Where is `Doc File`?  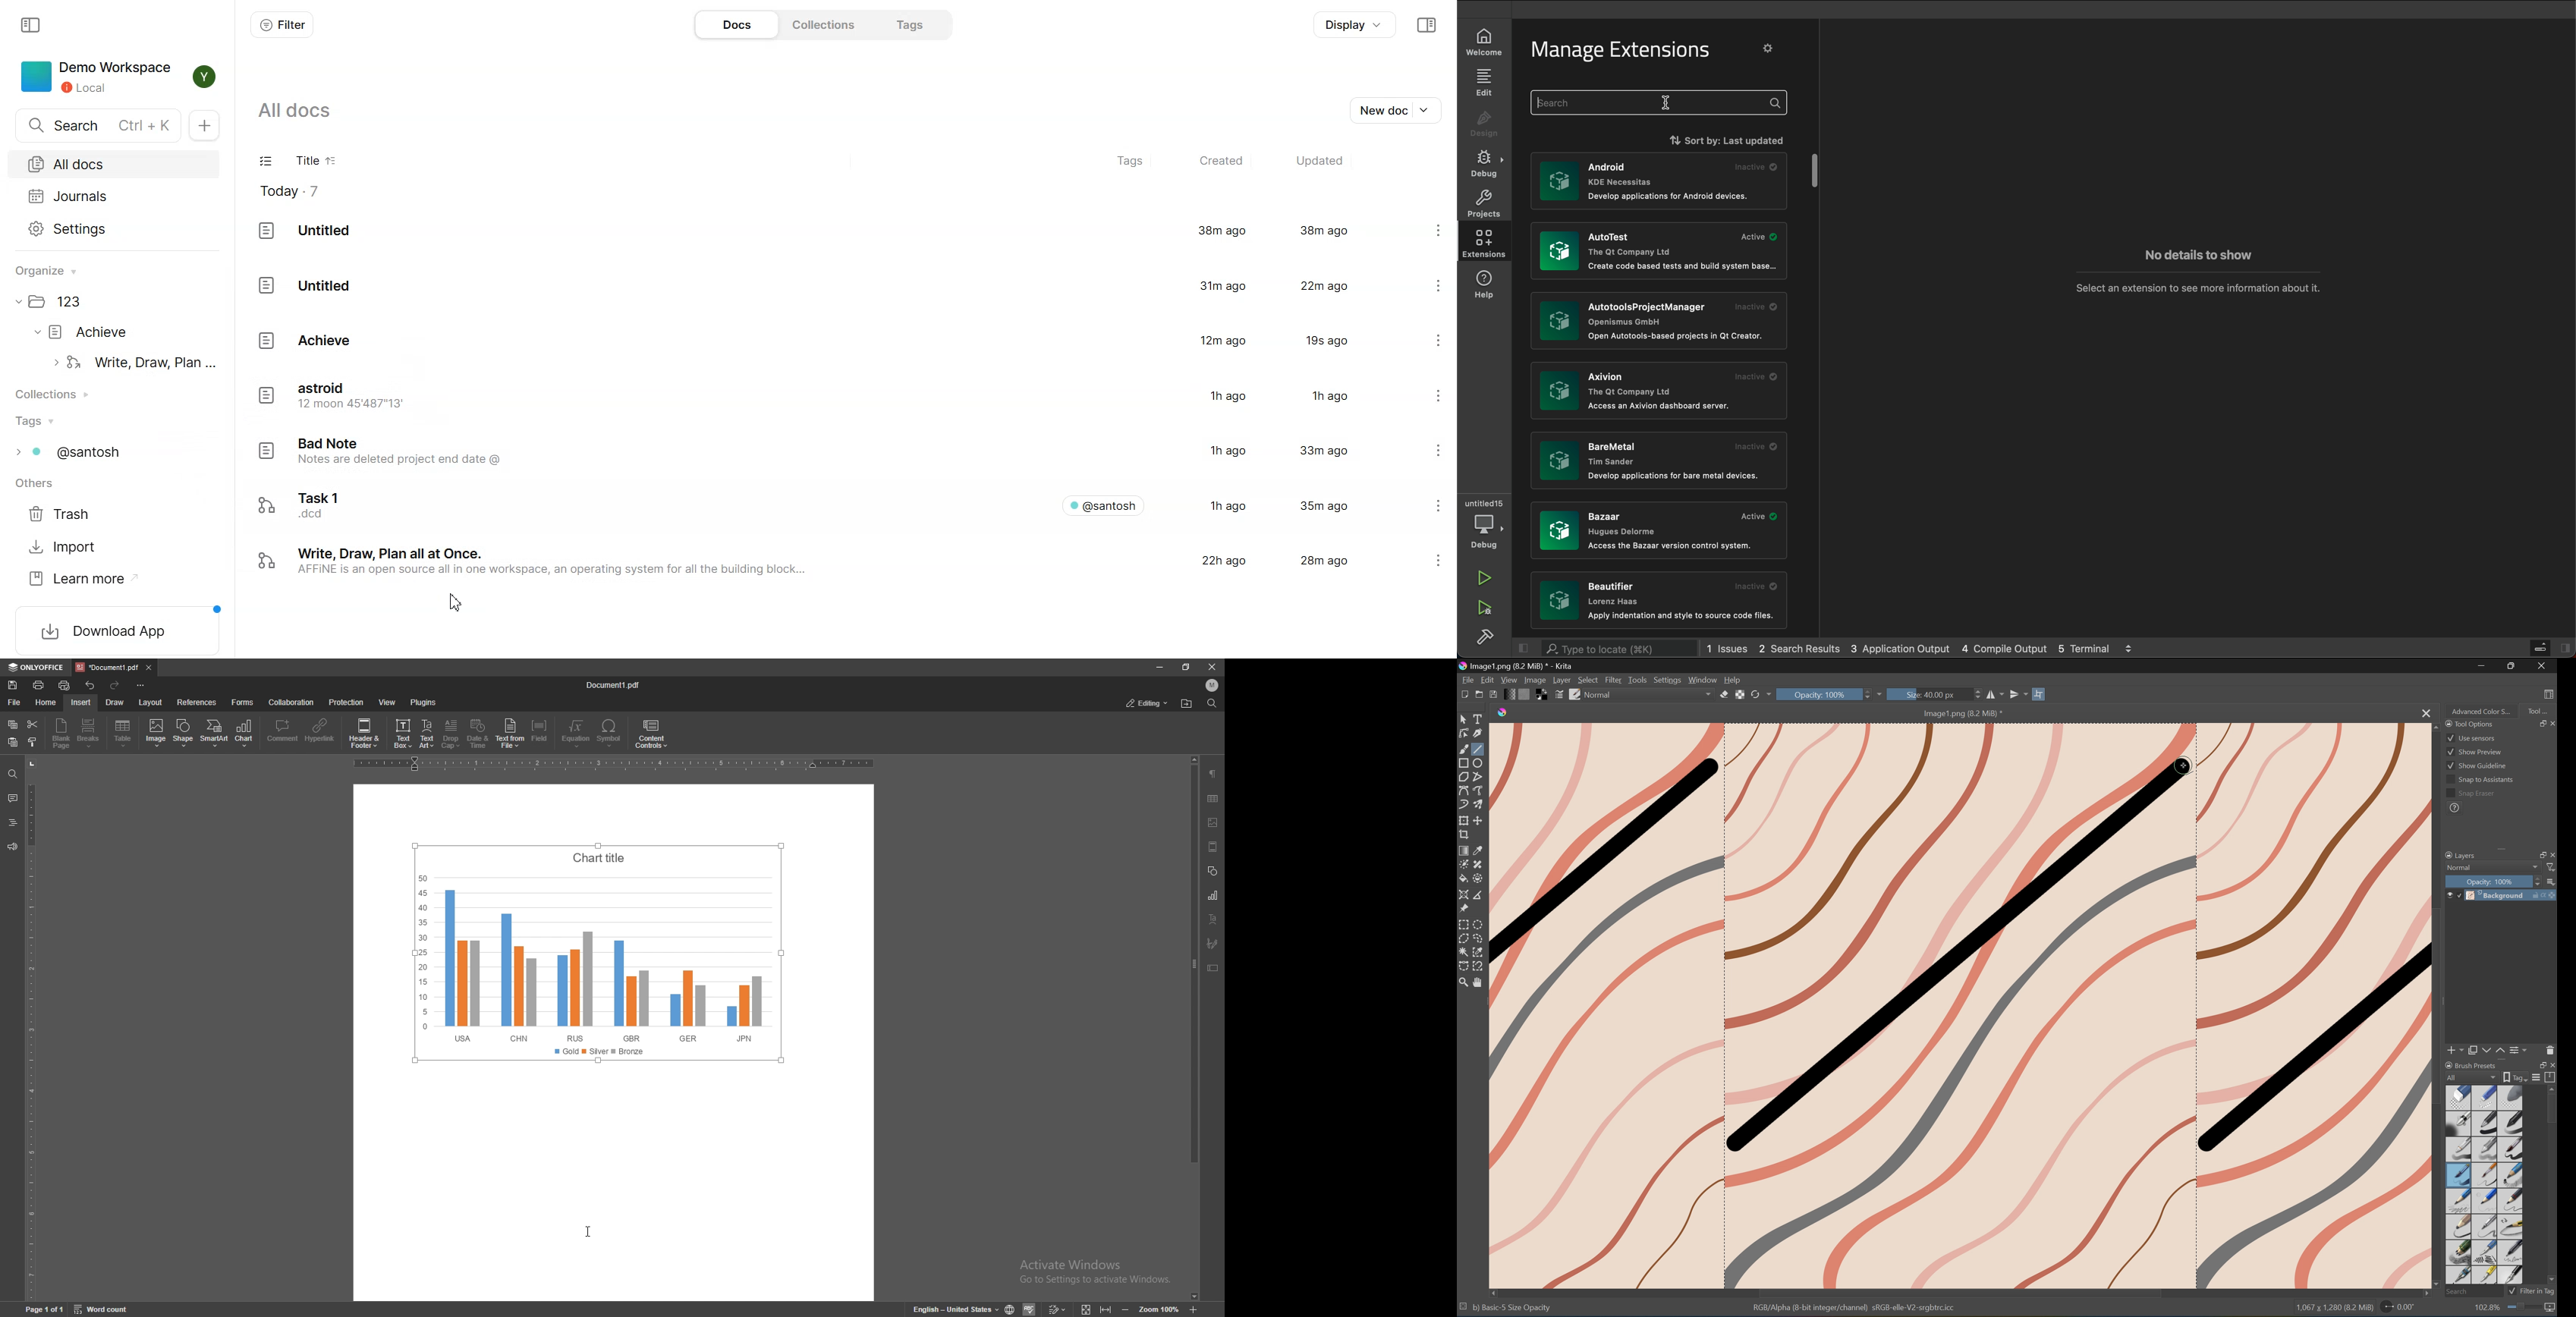
Doc File is located at coordinates (815, 562).